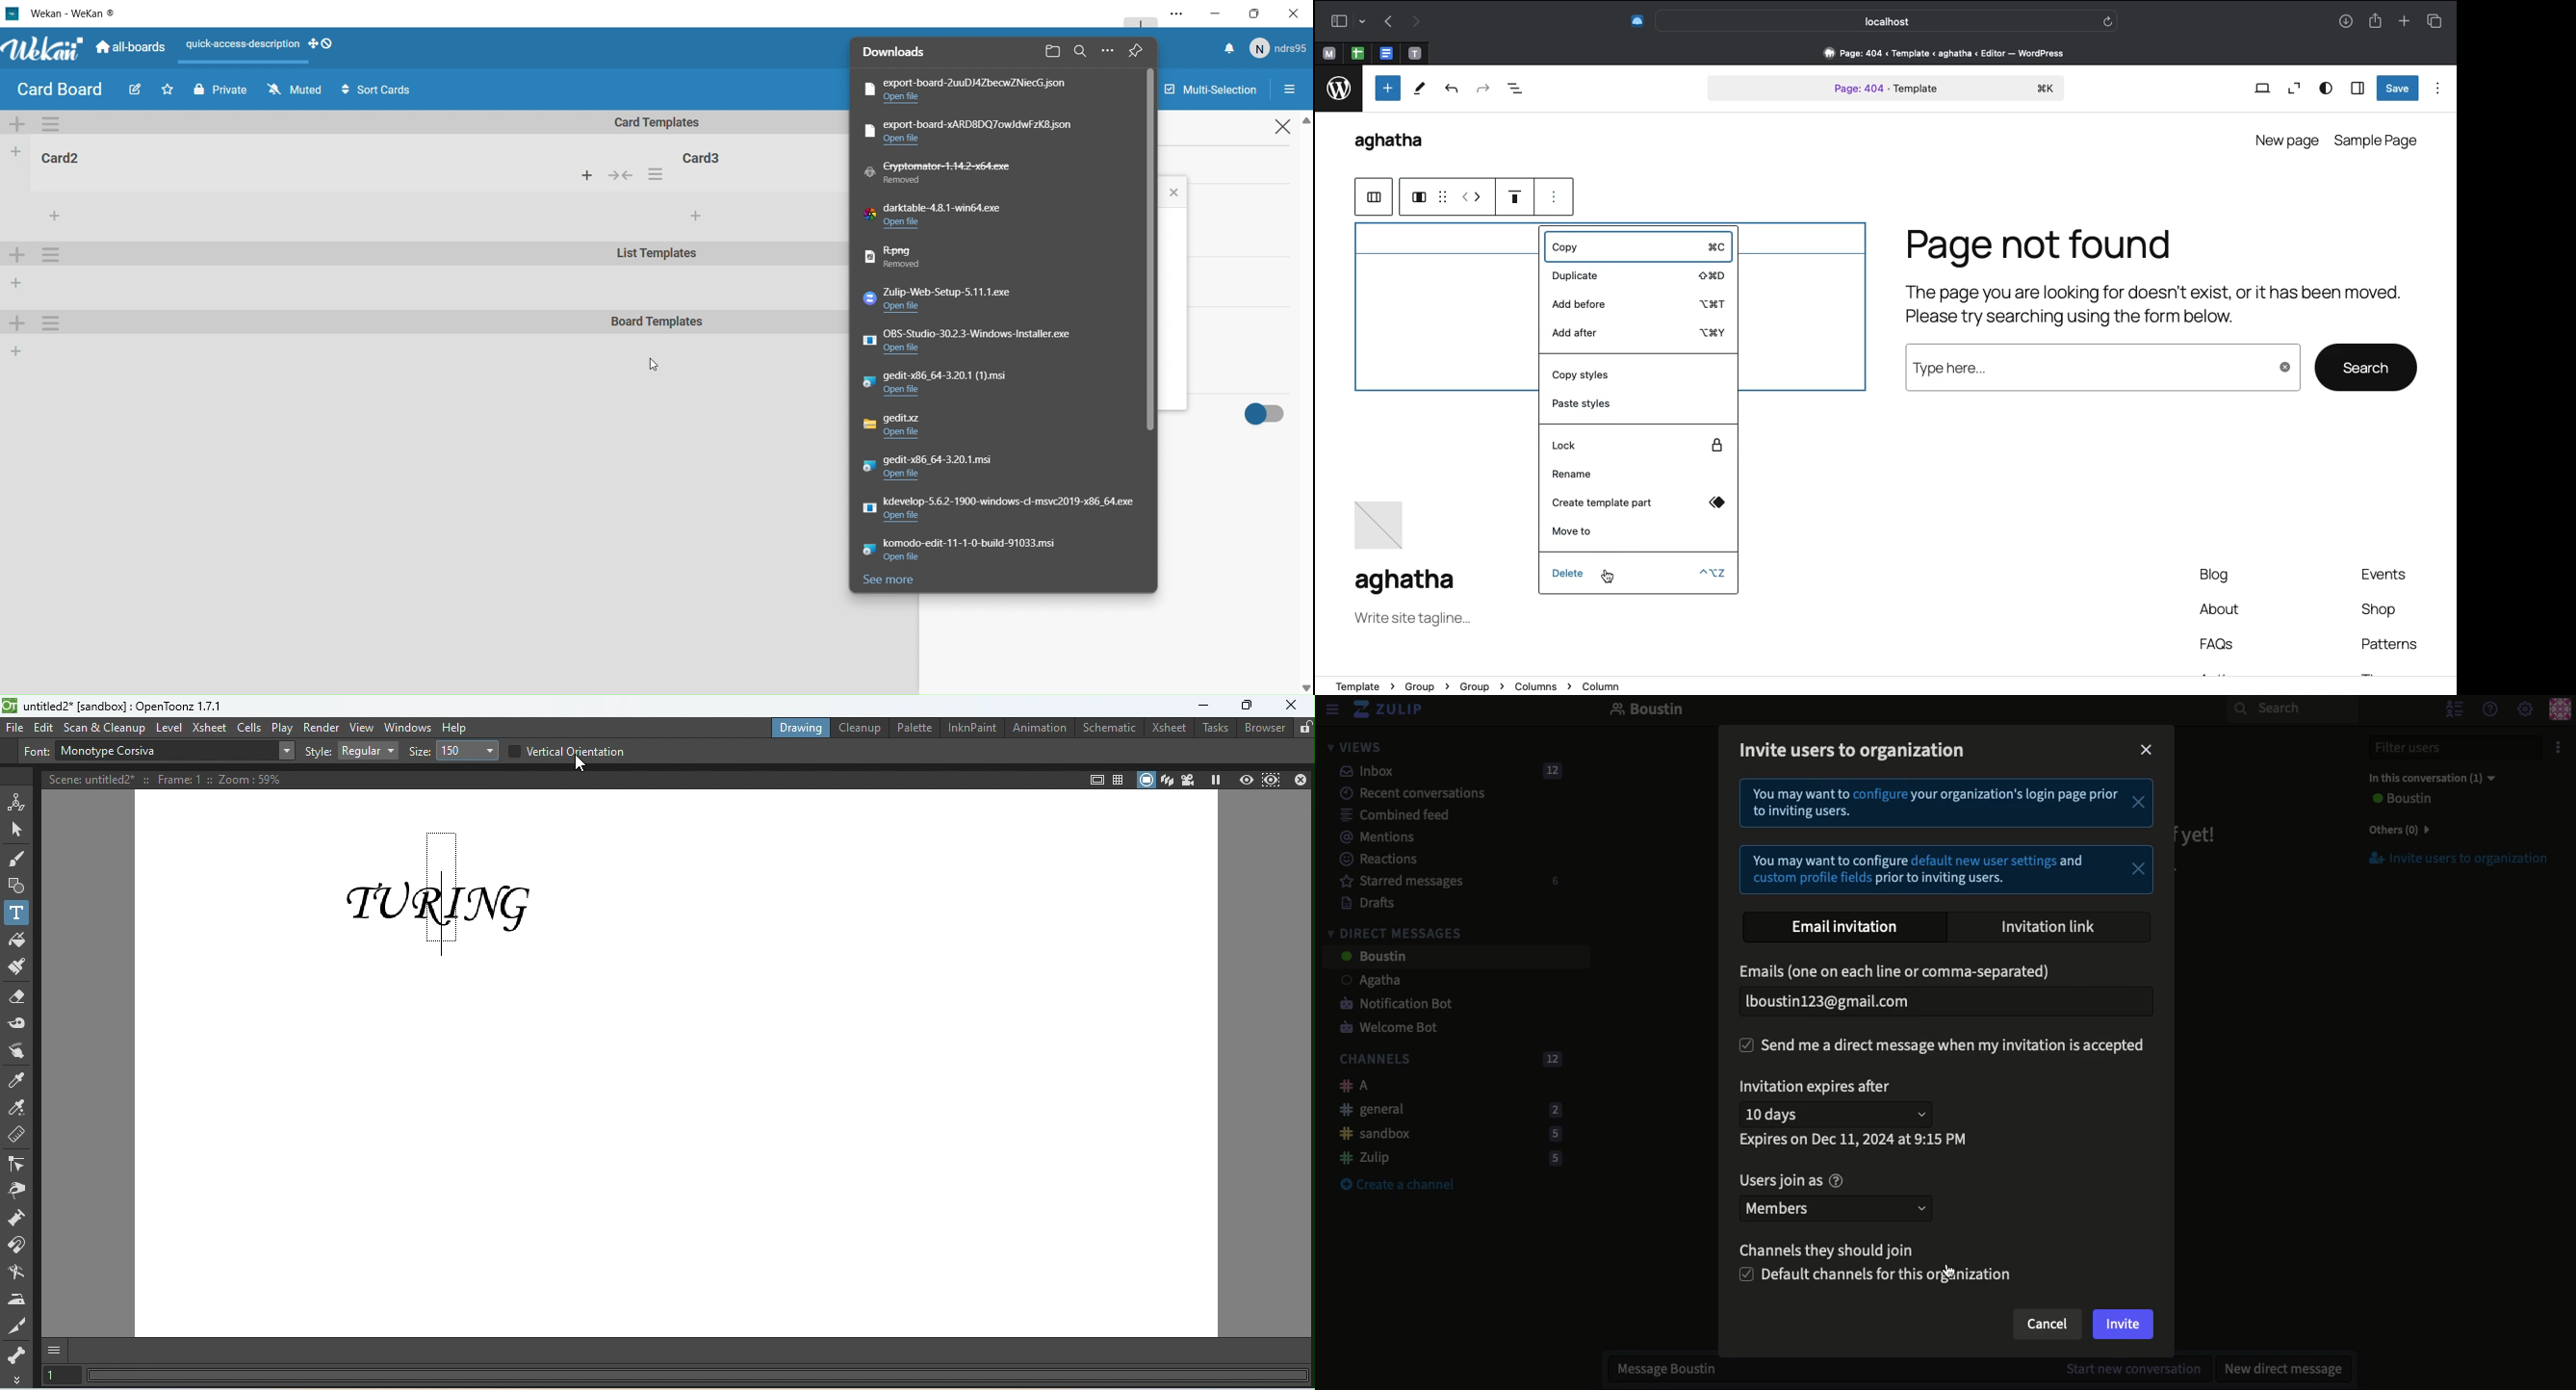 Image resolution: width=2576 pixels, height=1400 pixels. What do you see at coordinates (382, 90) in the screenshot?
I see `Sort Cards` at bounding box center [382, 90].